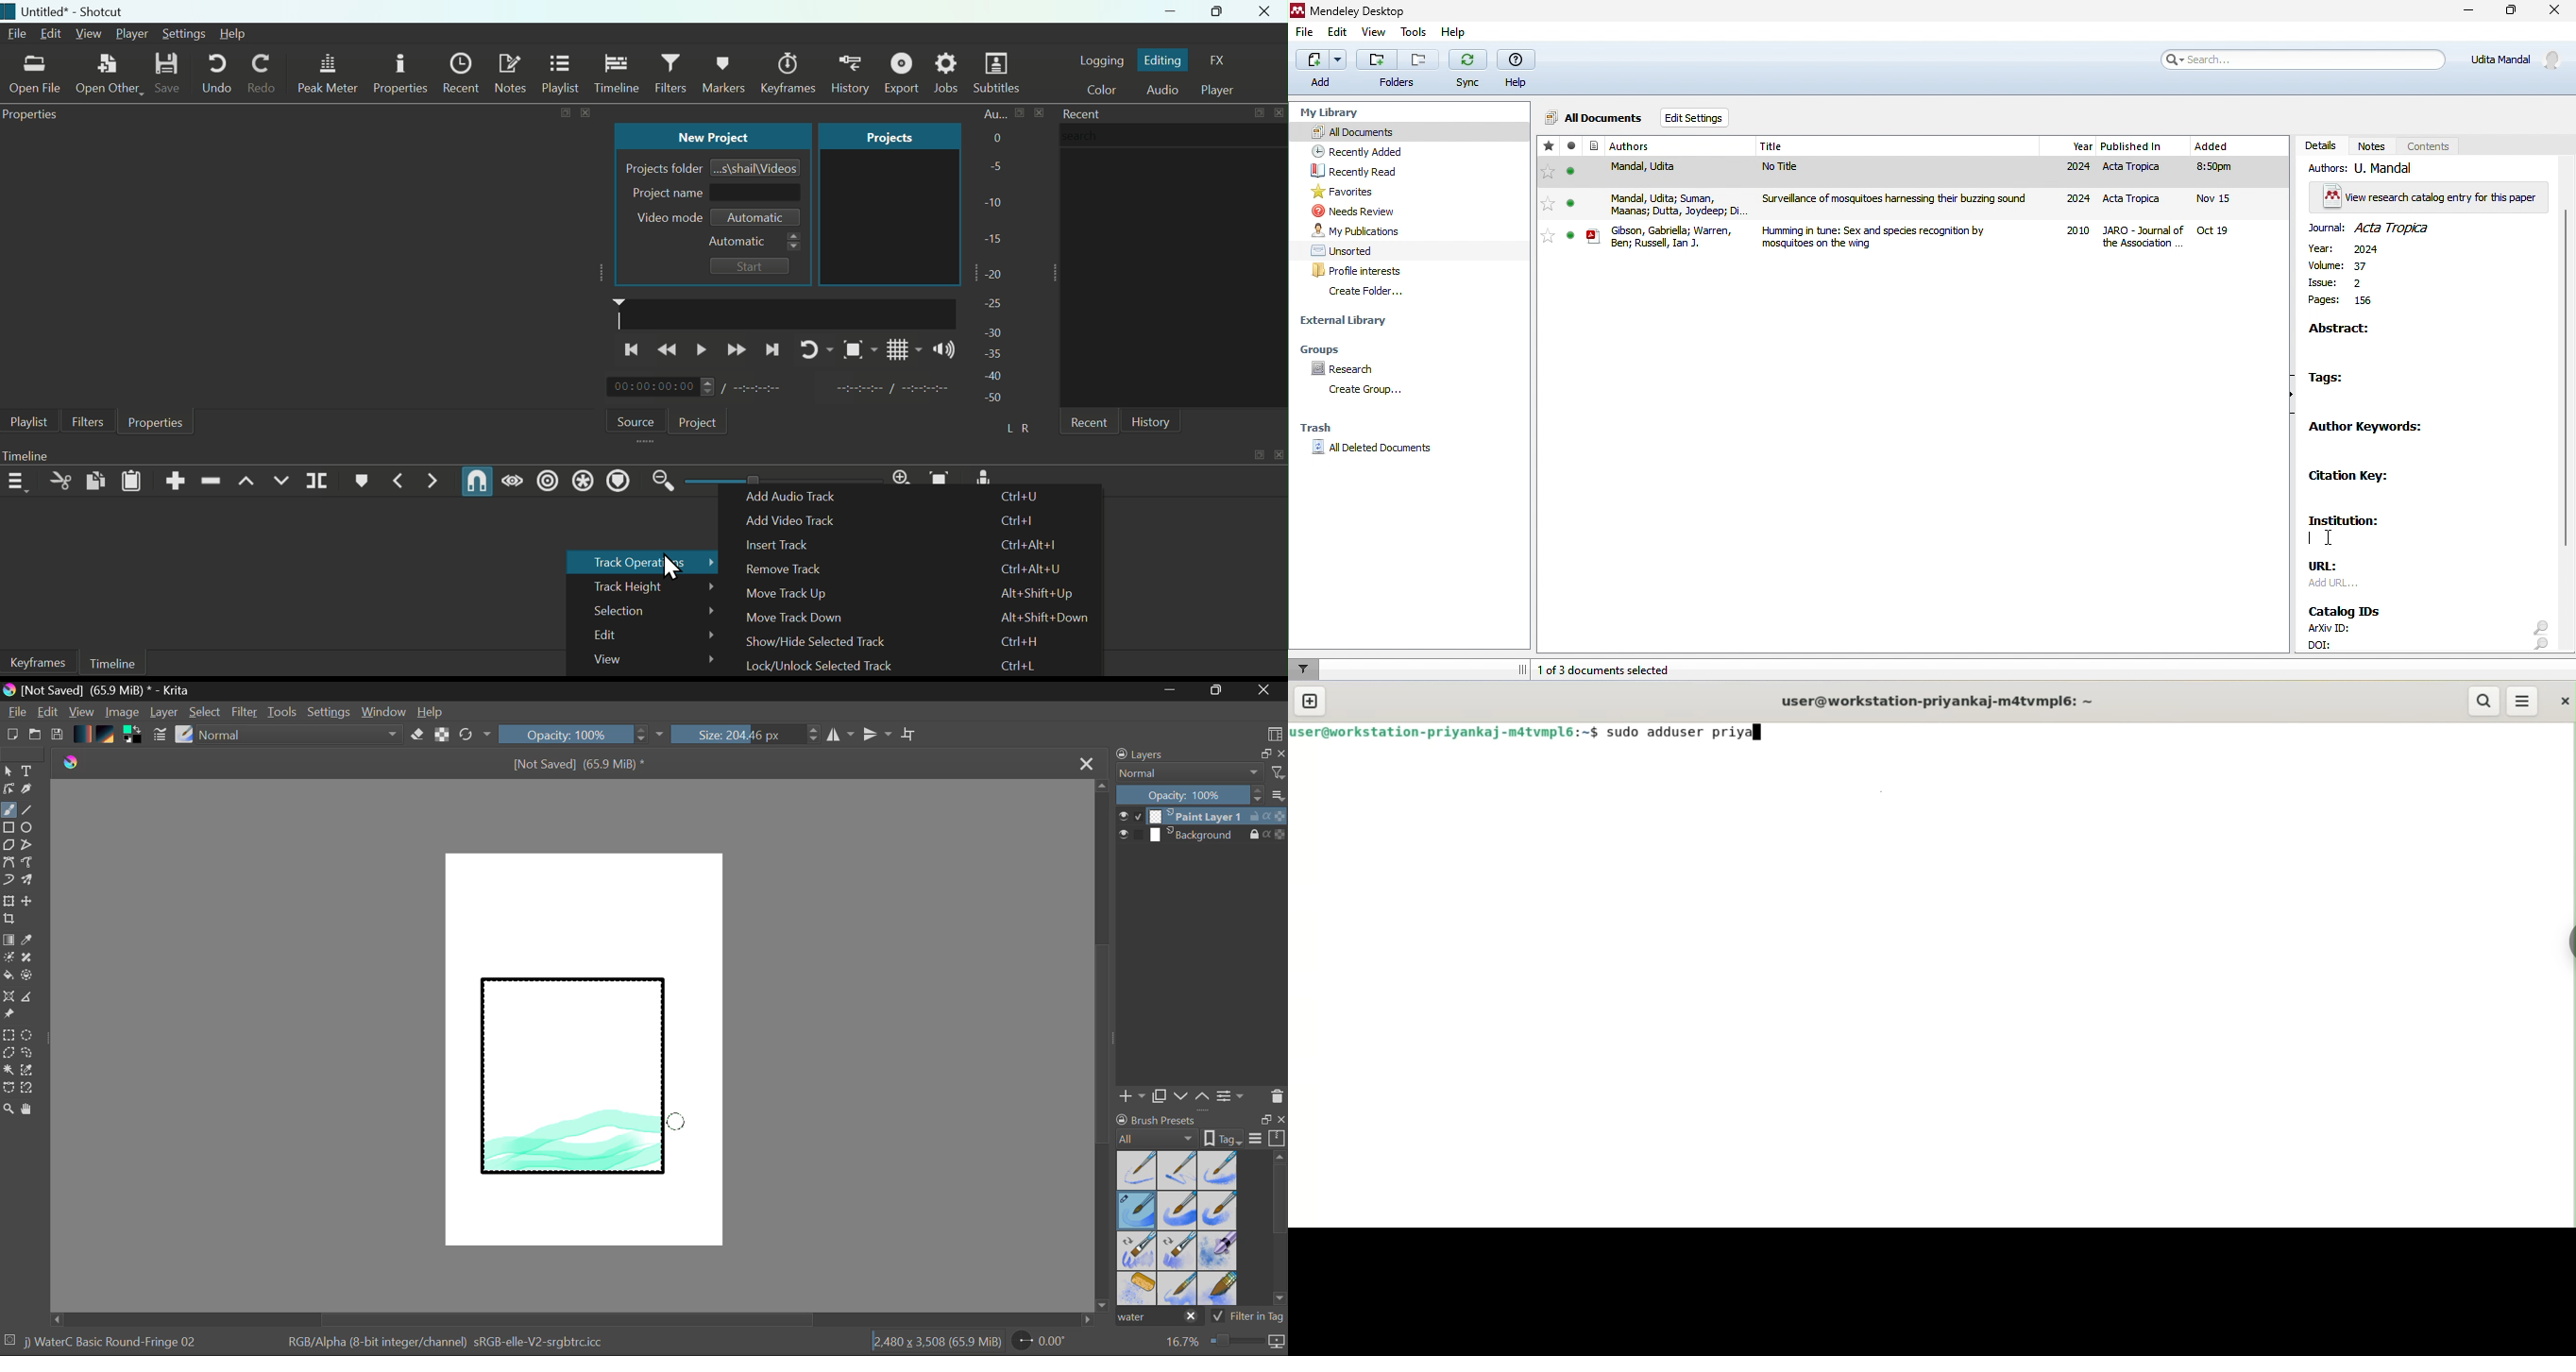 Image resolution: width=2576 pixels, height=1372 pixels. I want to click on cursor movement, so click(2330, 540).